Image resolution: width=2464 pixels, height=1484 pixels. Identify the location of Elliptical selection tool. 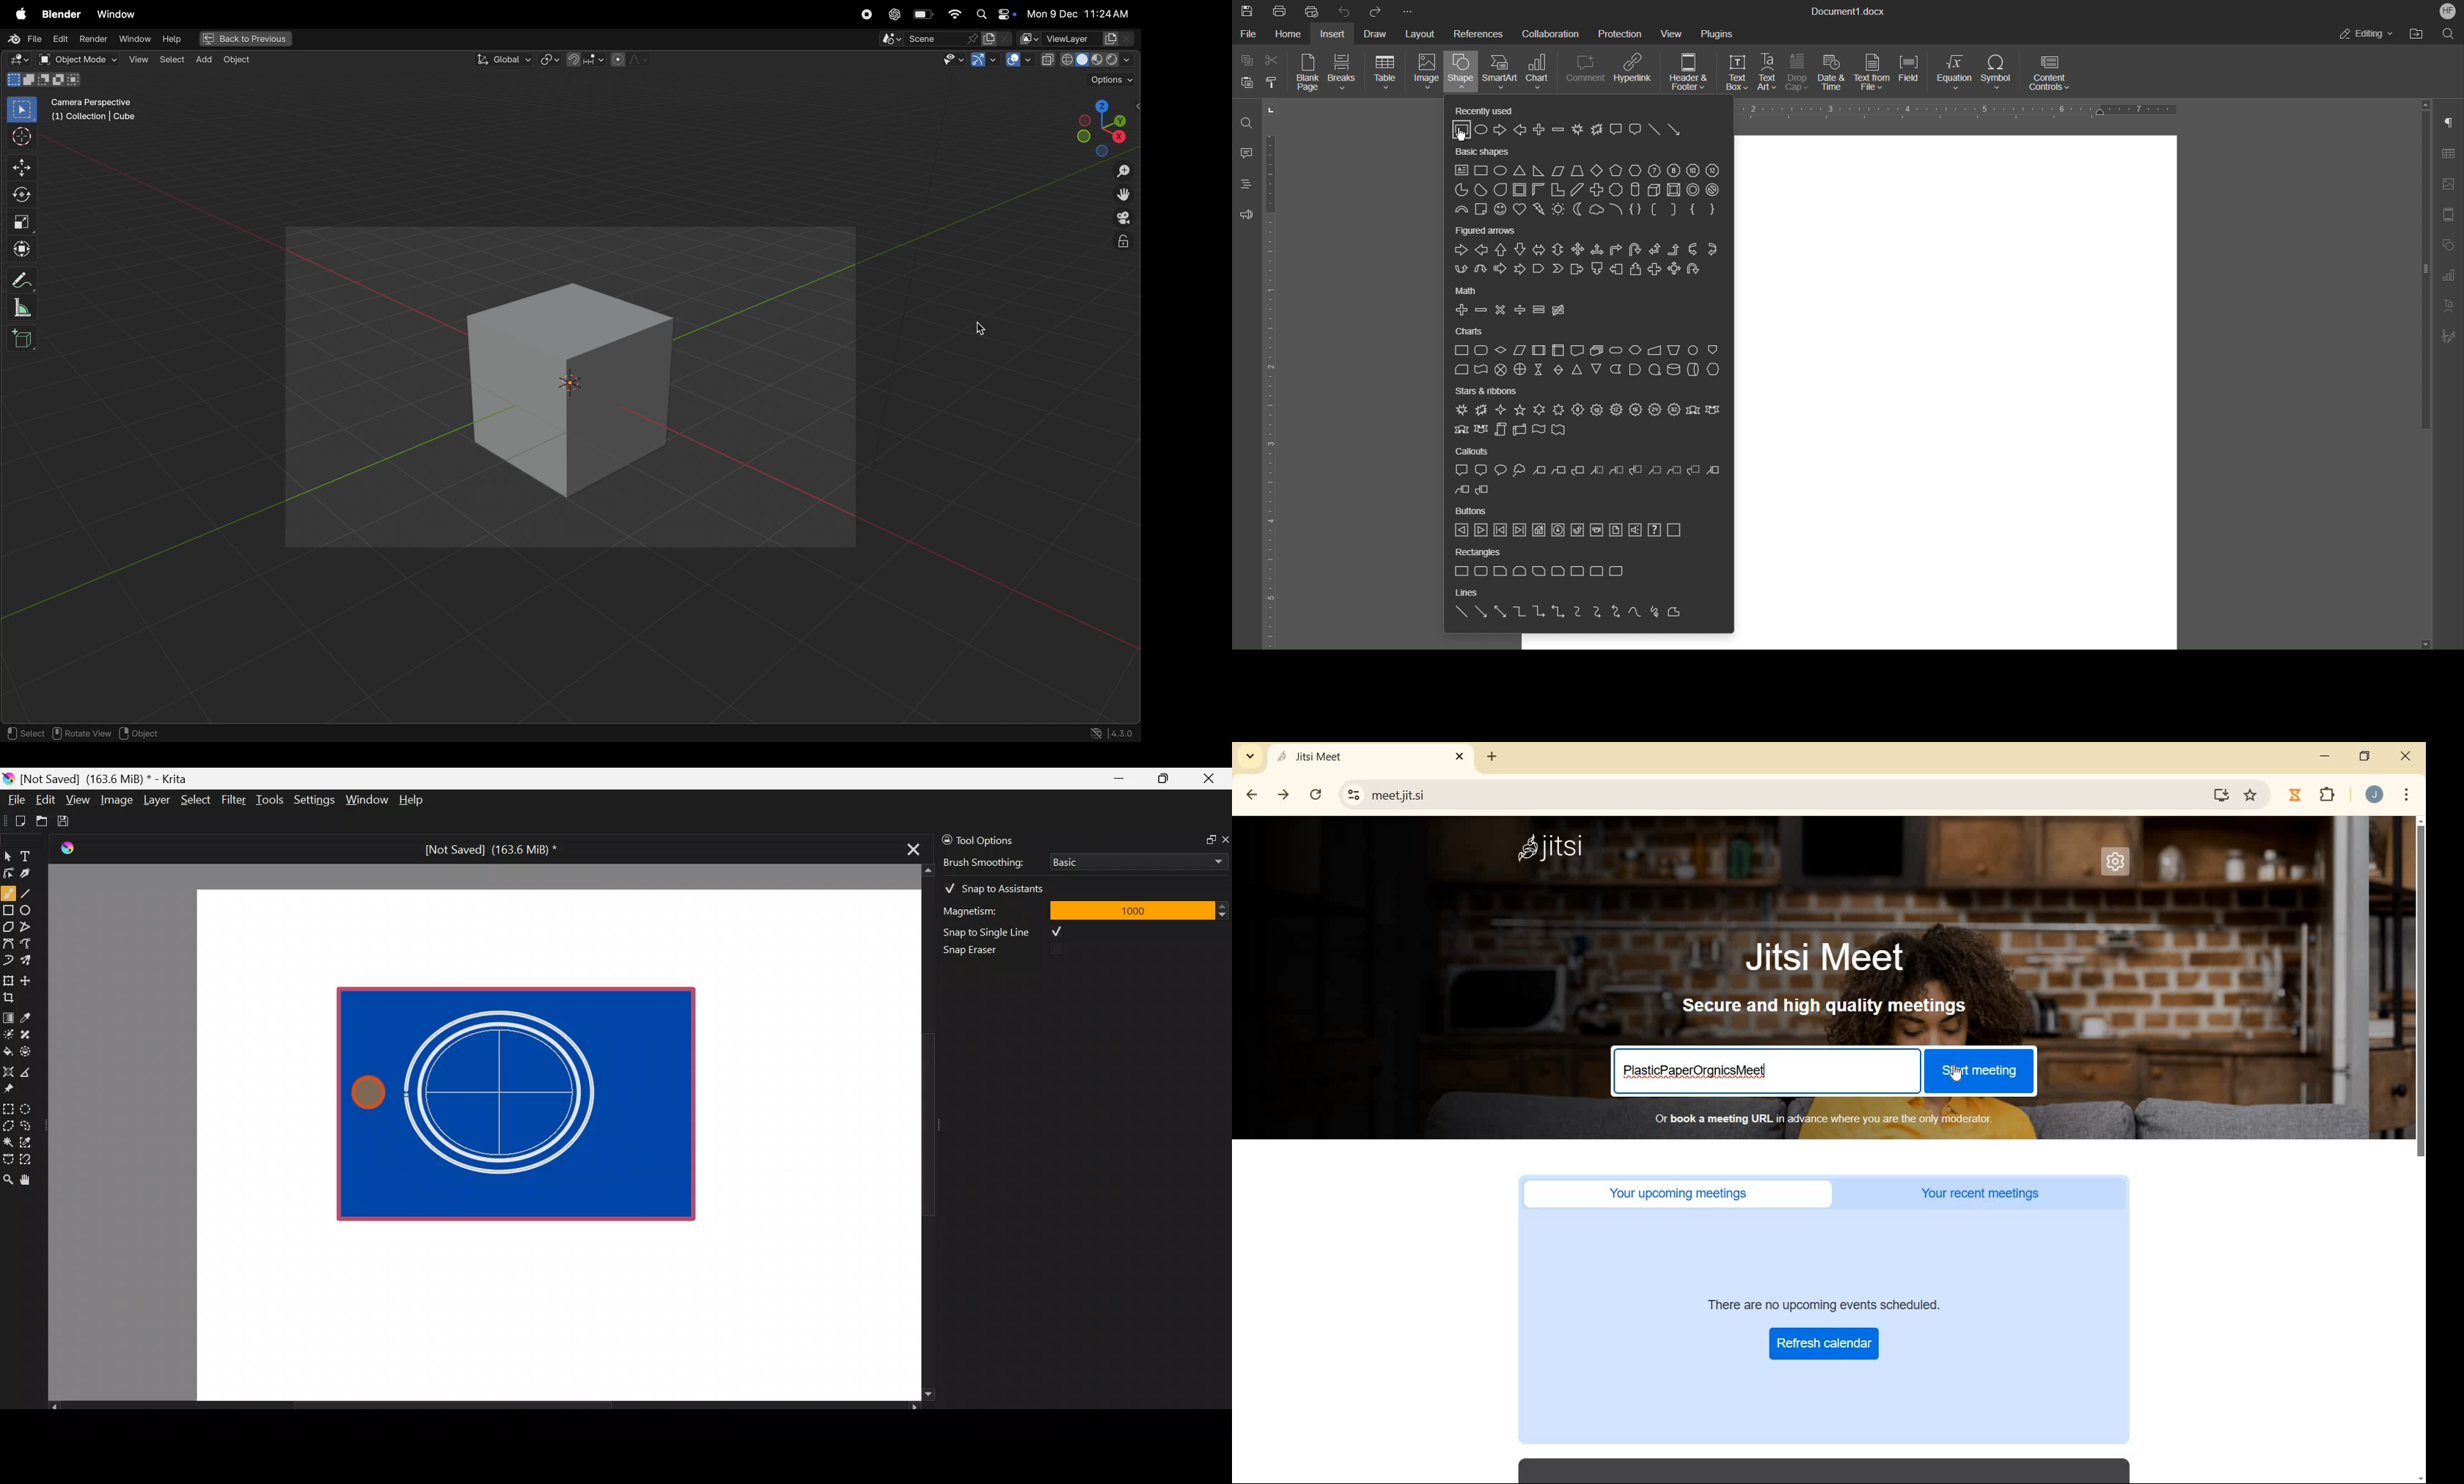
(30, 1107).